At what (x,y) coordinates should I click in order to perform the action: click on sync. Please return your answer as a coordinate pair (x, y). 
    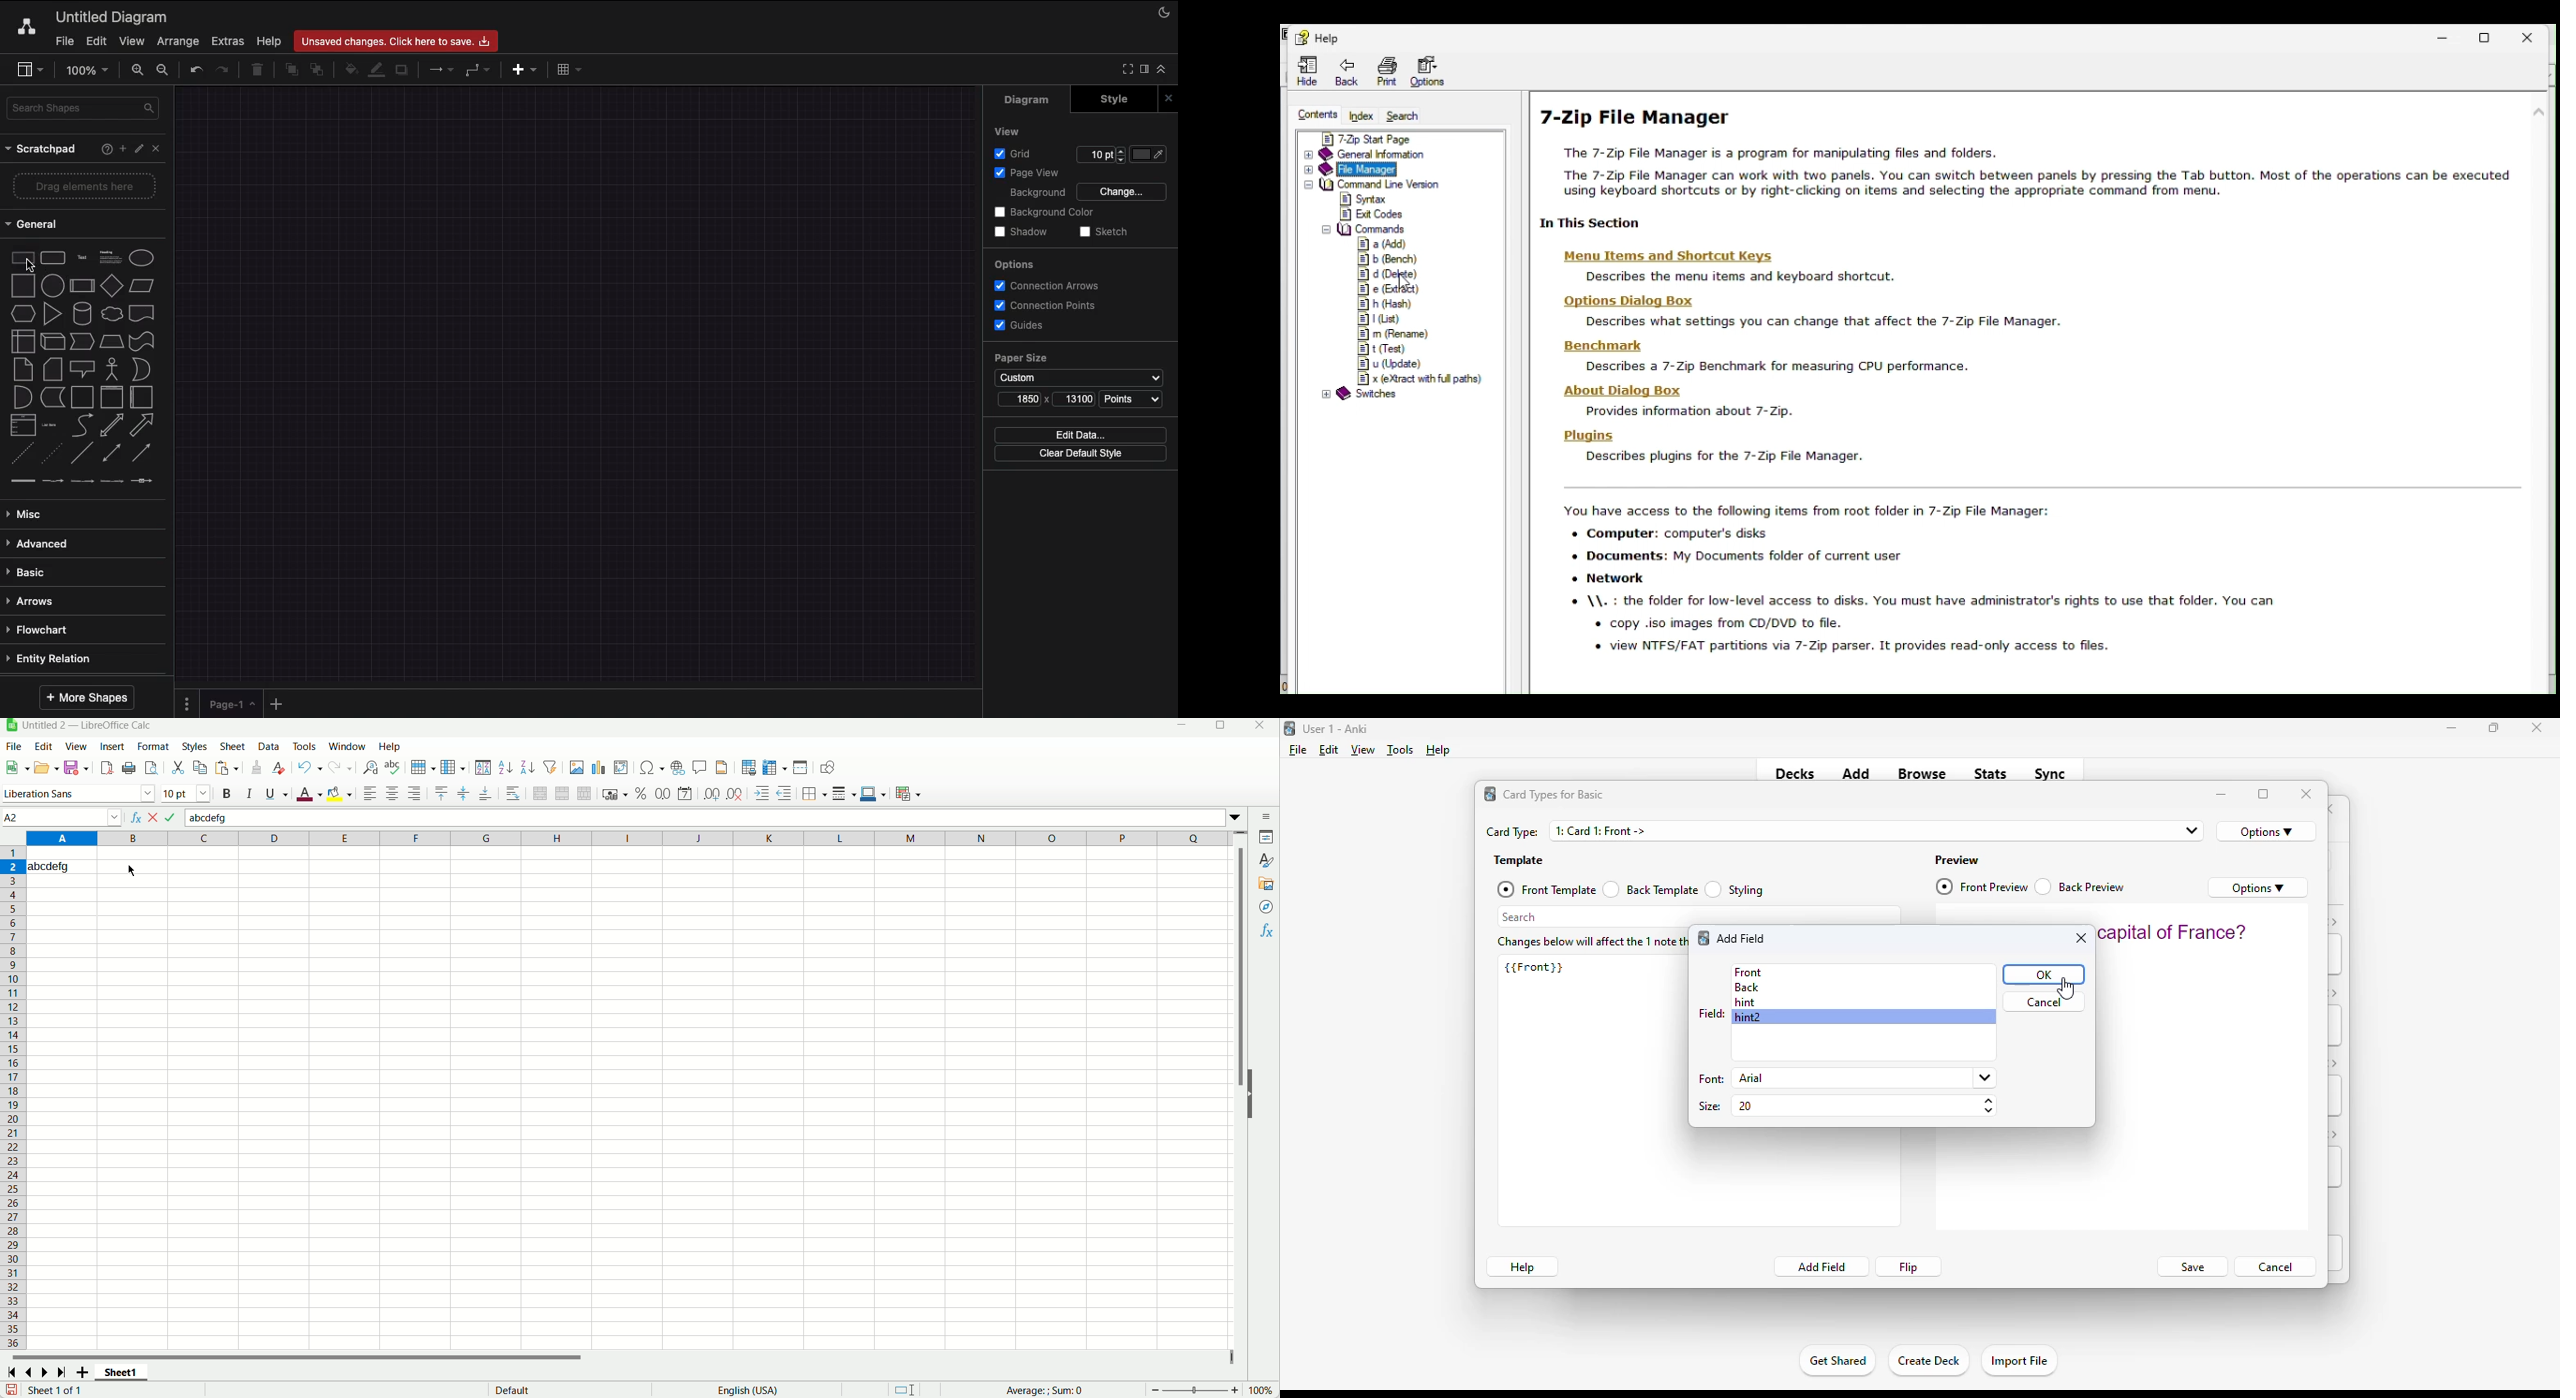
    Looking at the image, I should click on (2048, 772).